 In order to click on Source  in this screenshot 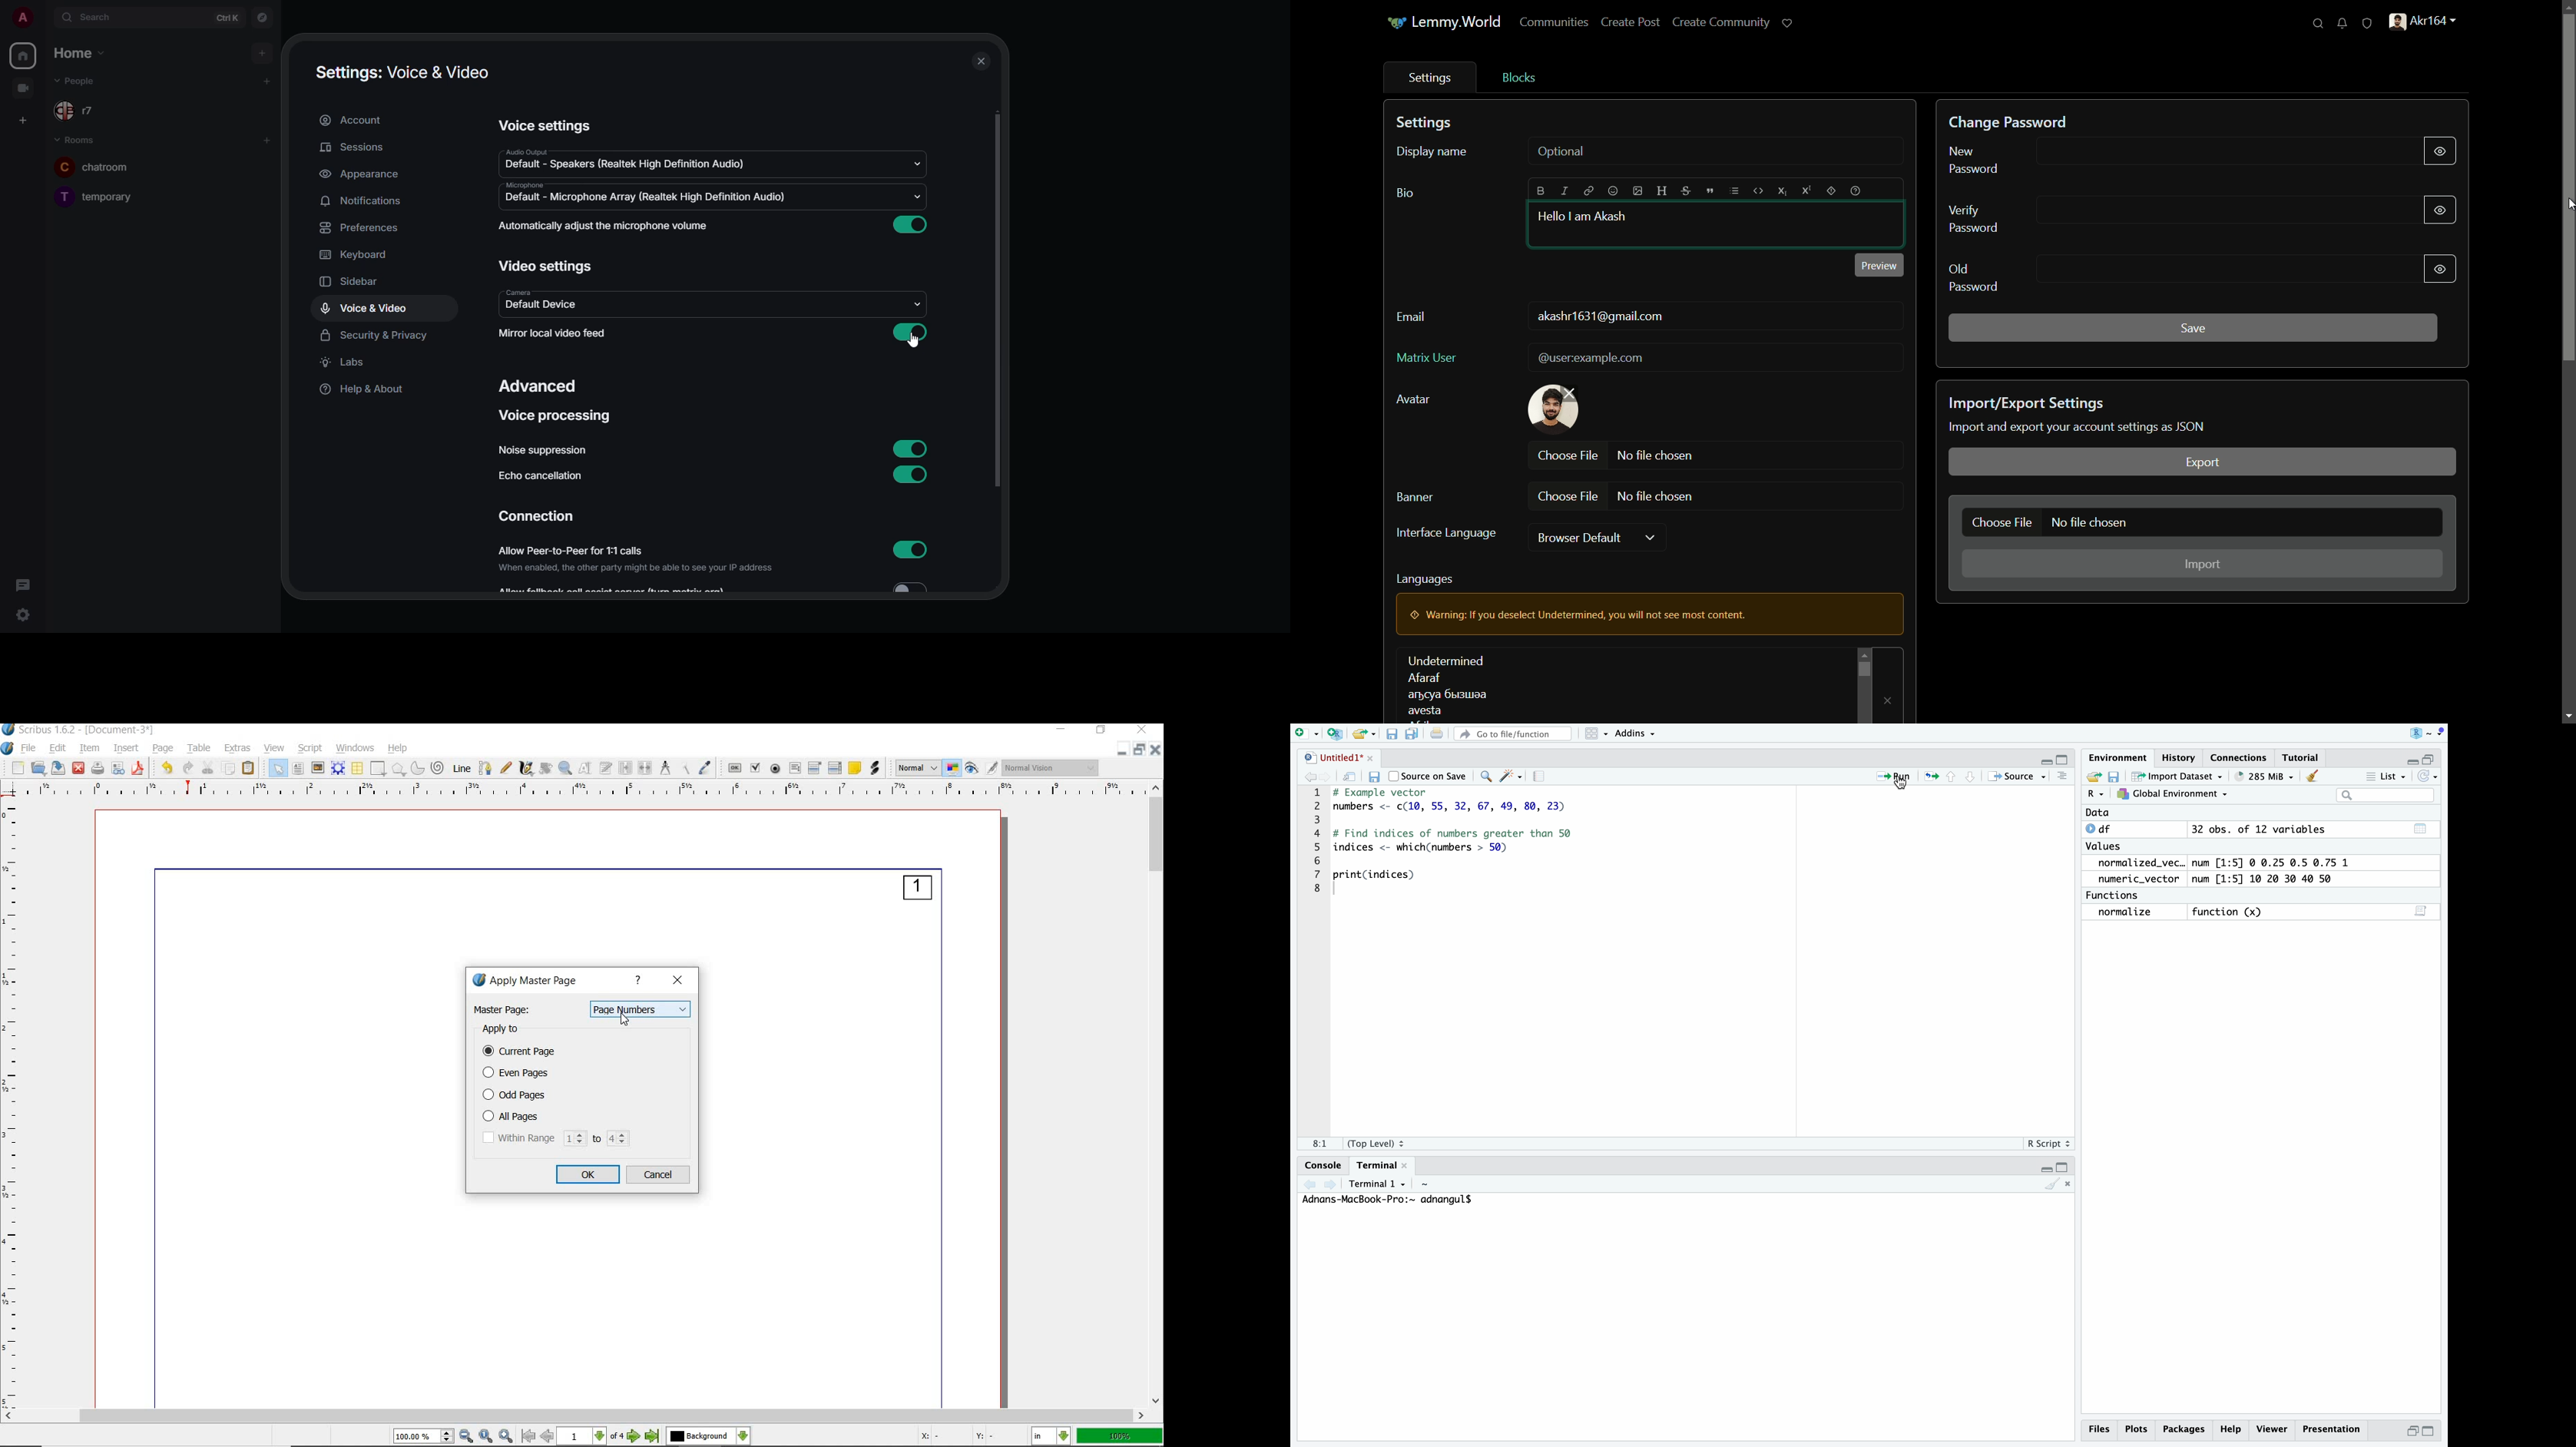, I will do `click(2019, 776)`.